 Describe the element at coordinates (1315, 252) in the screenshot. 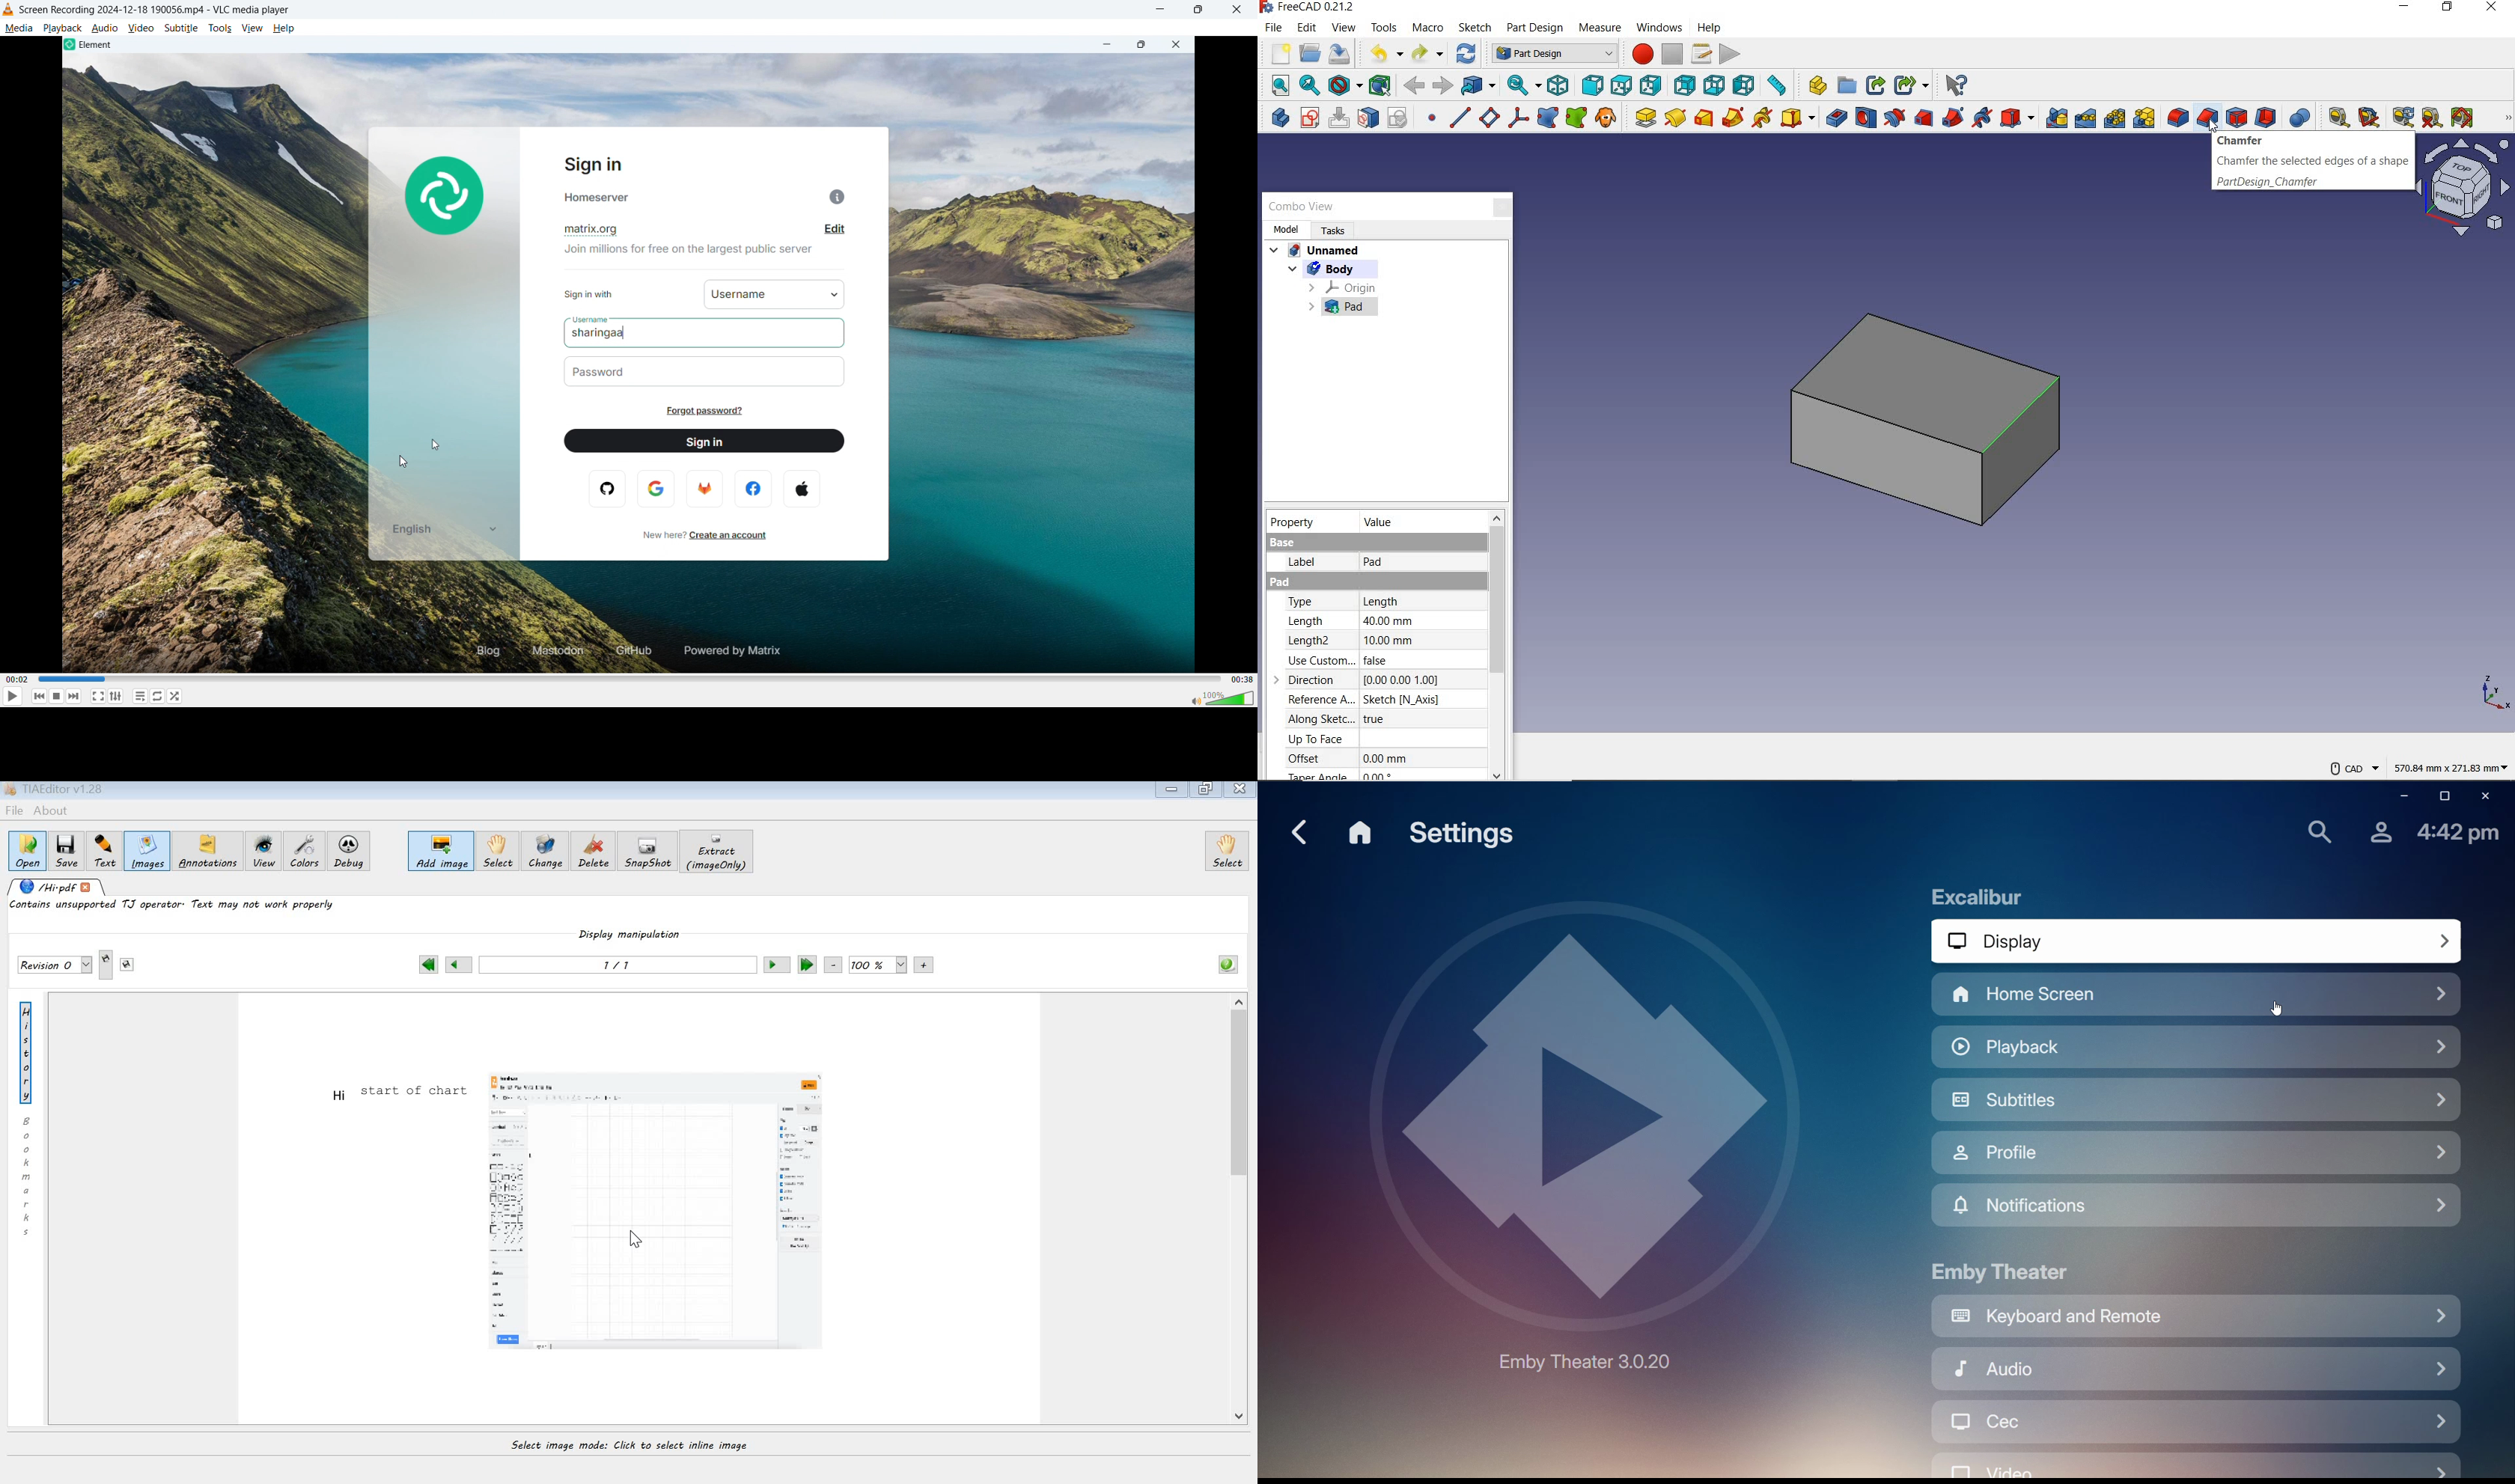

I see `unnamed` at that location.